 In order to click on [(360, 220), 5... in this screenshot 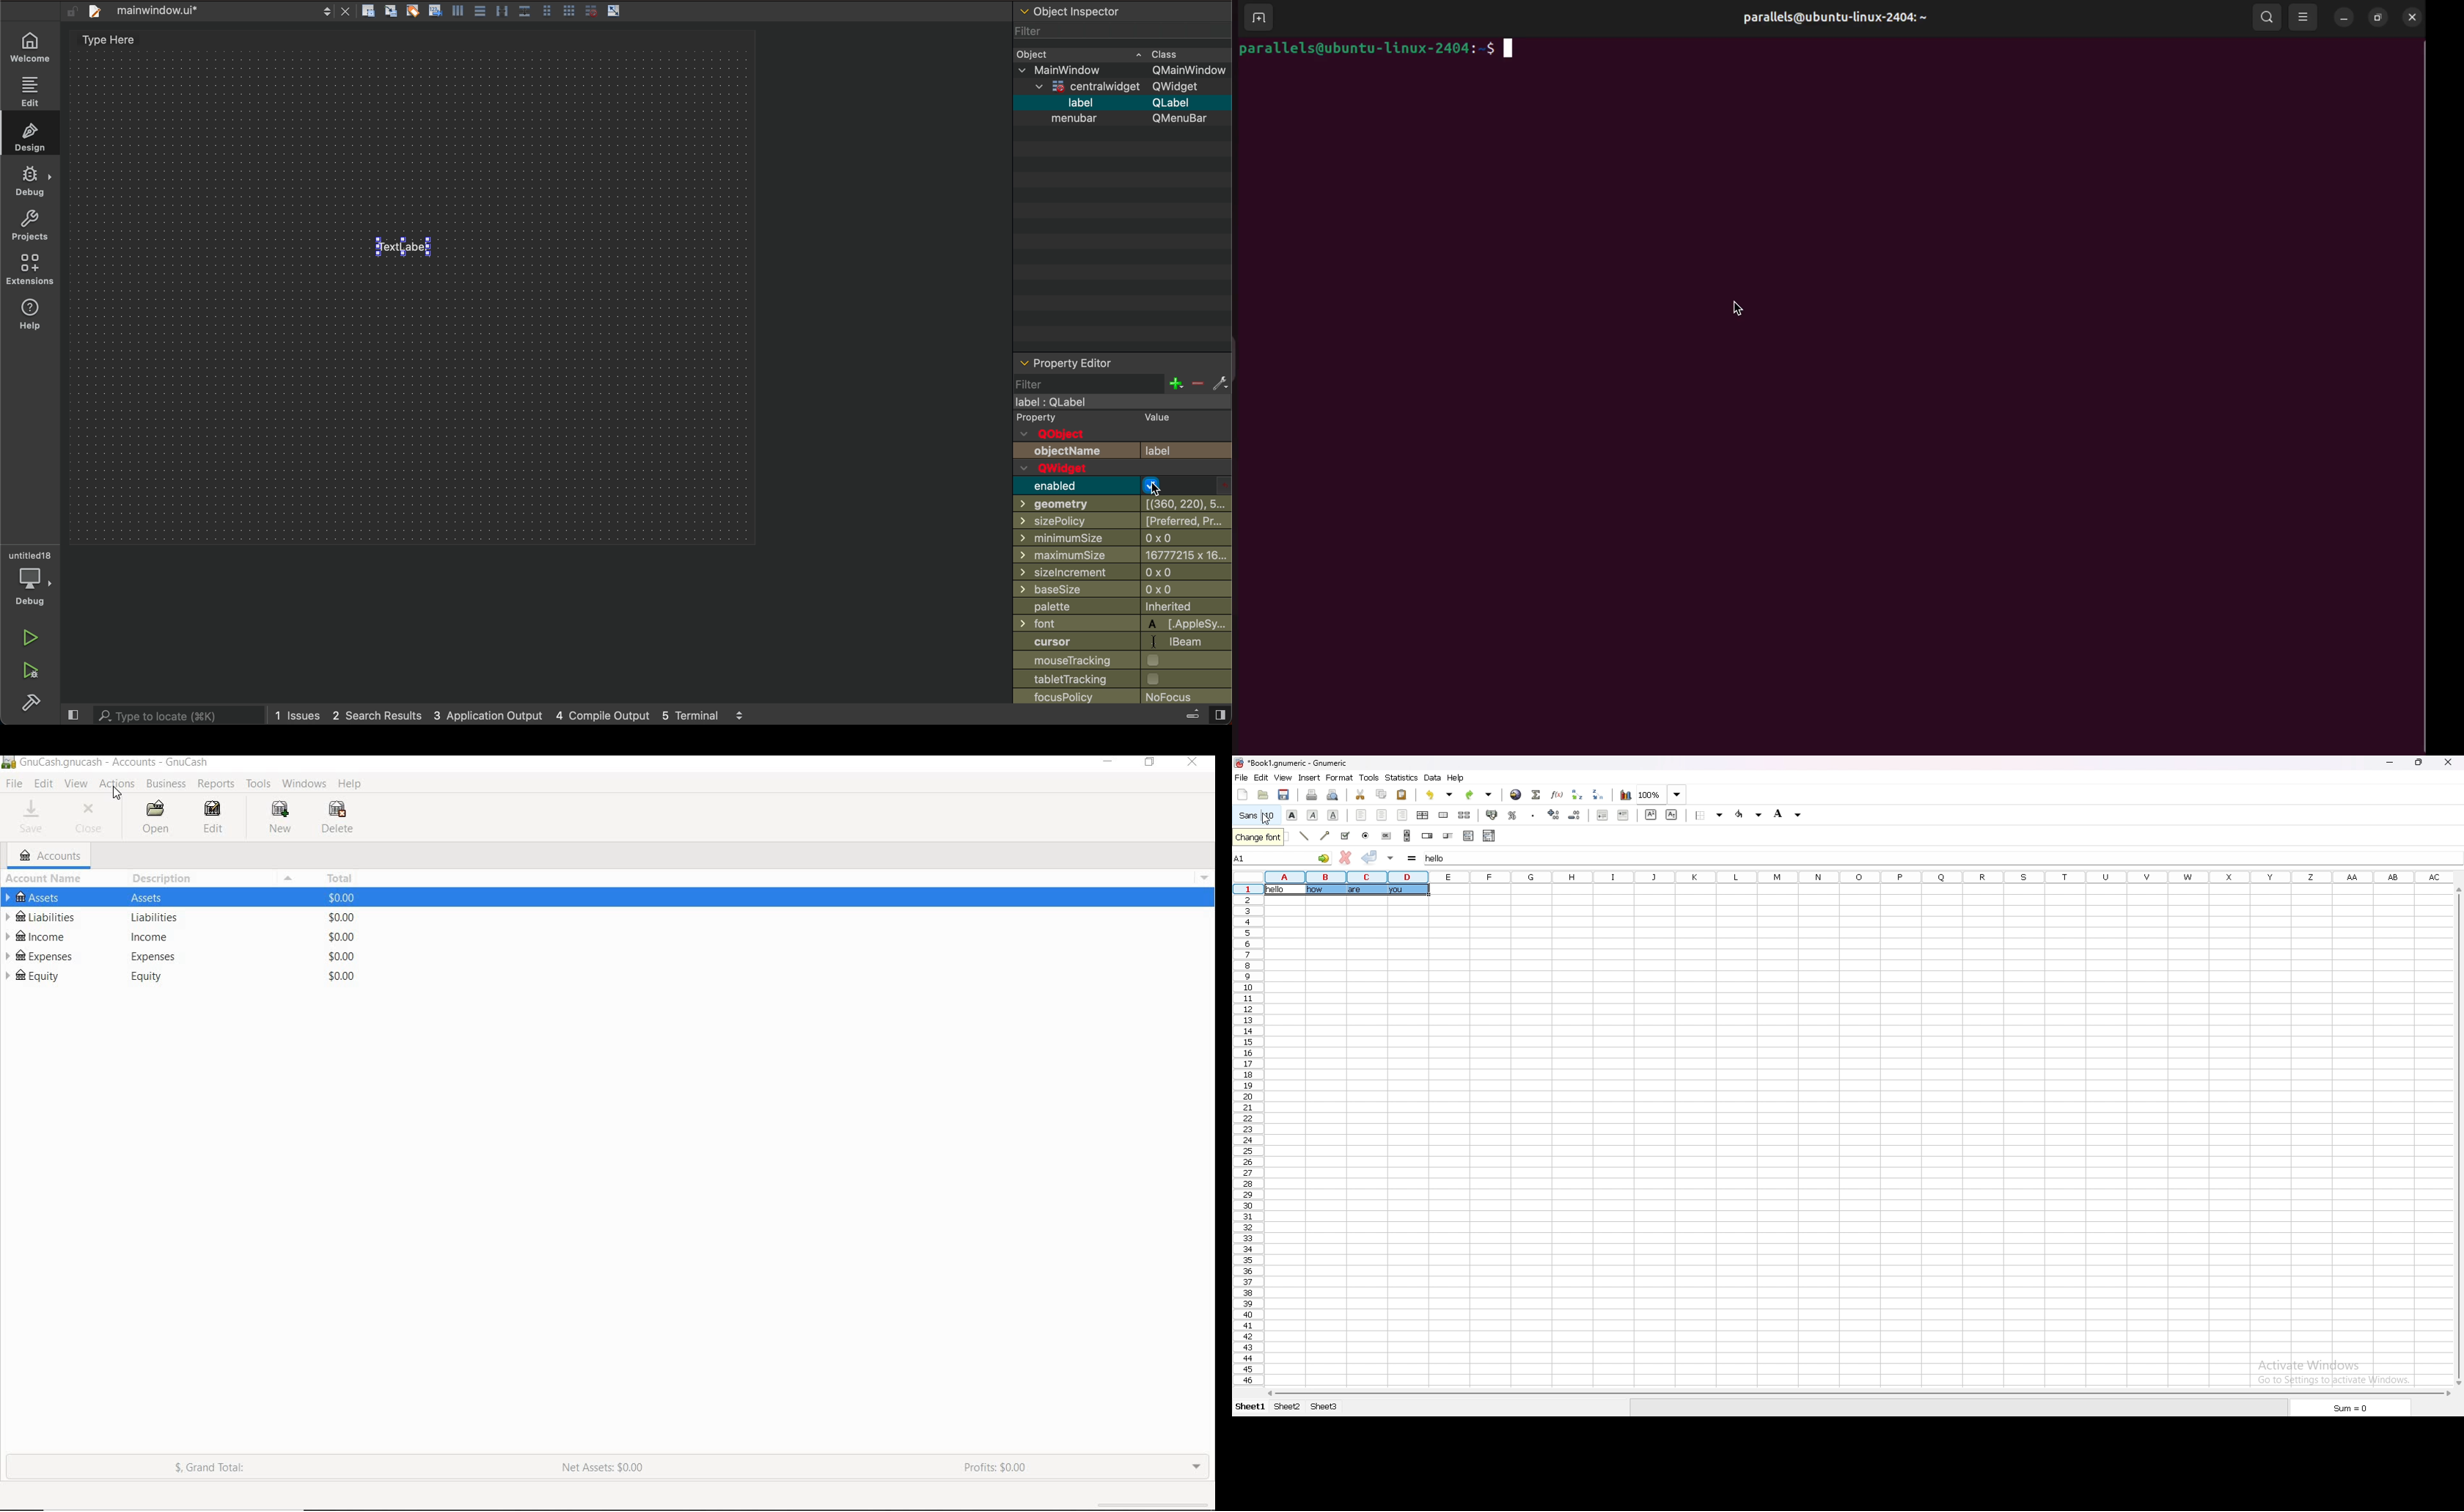, I will do `click(1183, 504)`.